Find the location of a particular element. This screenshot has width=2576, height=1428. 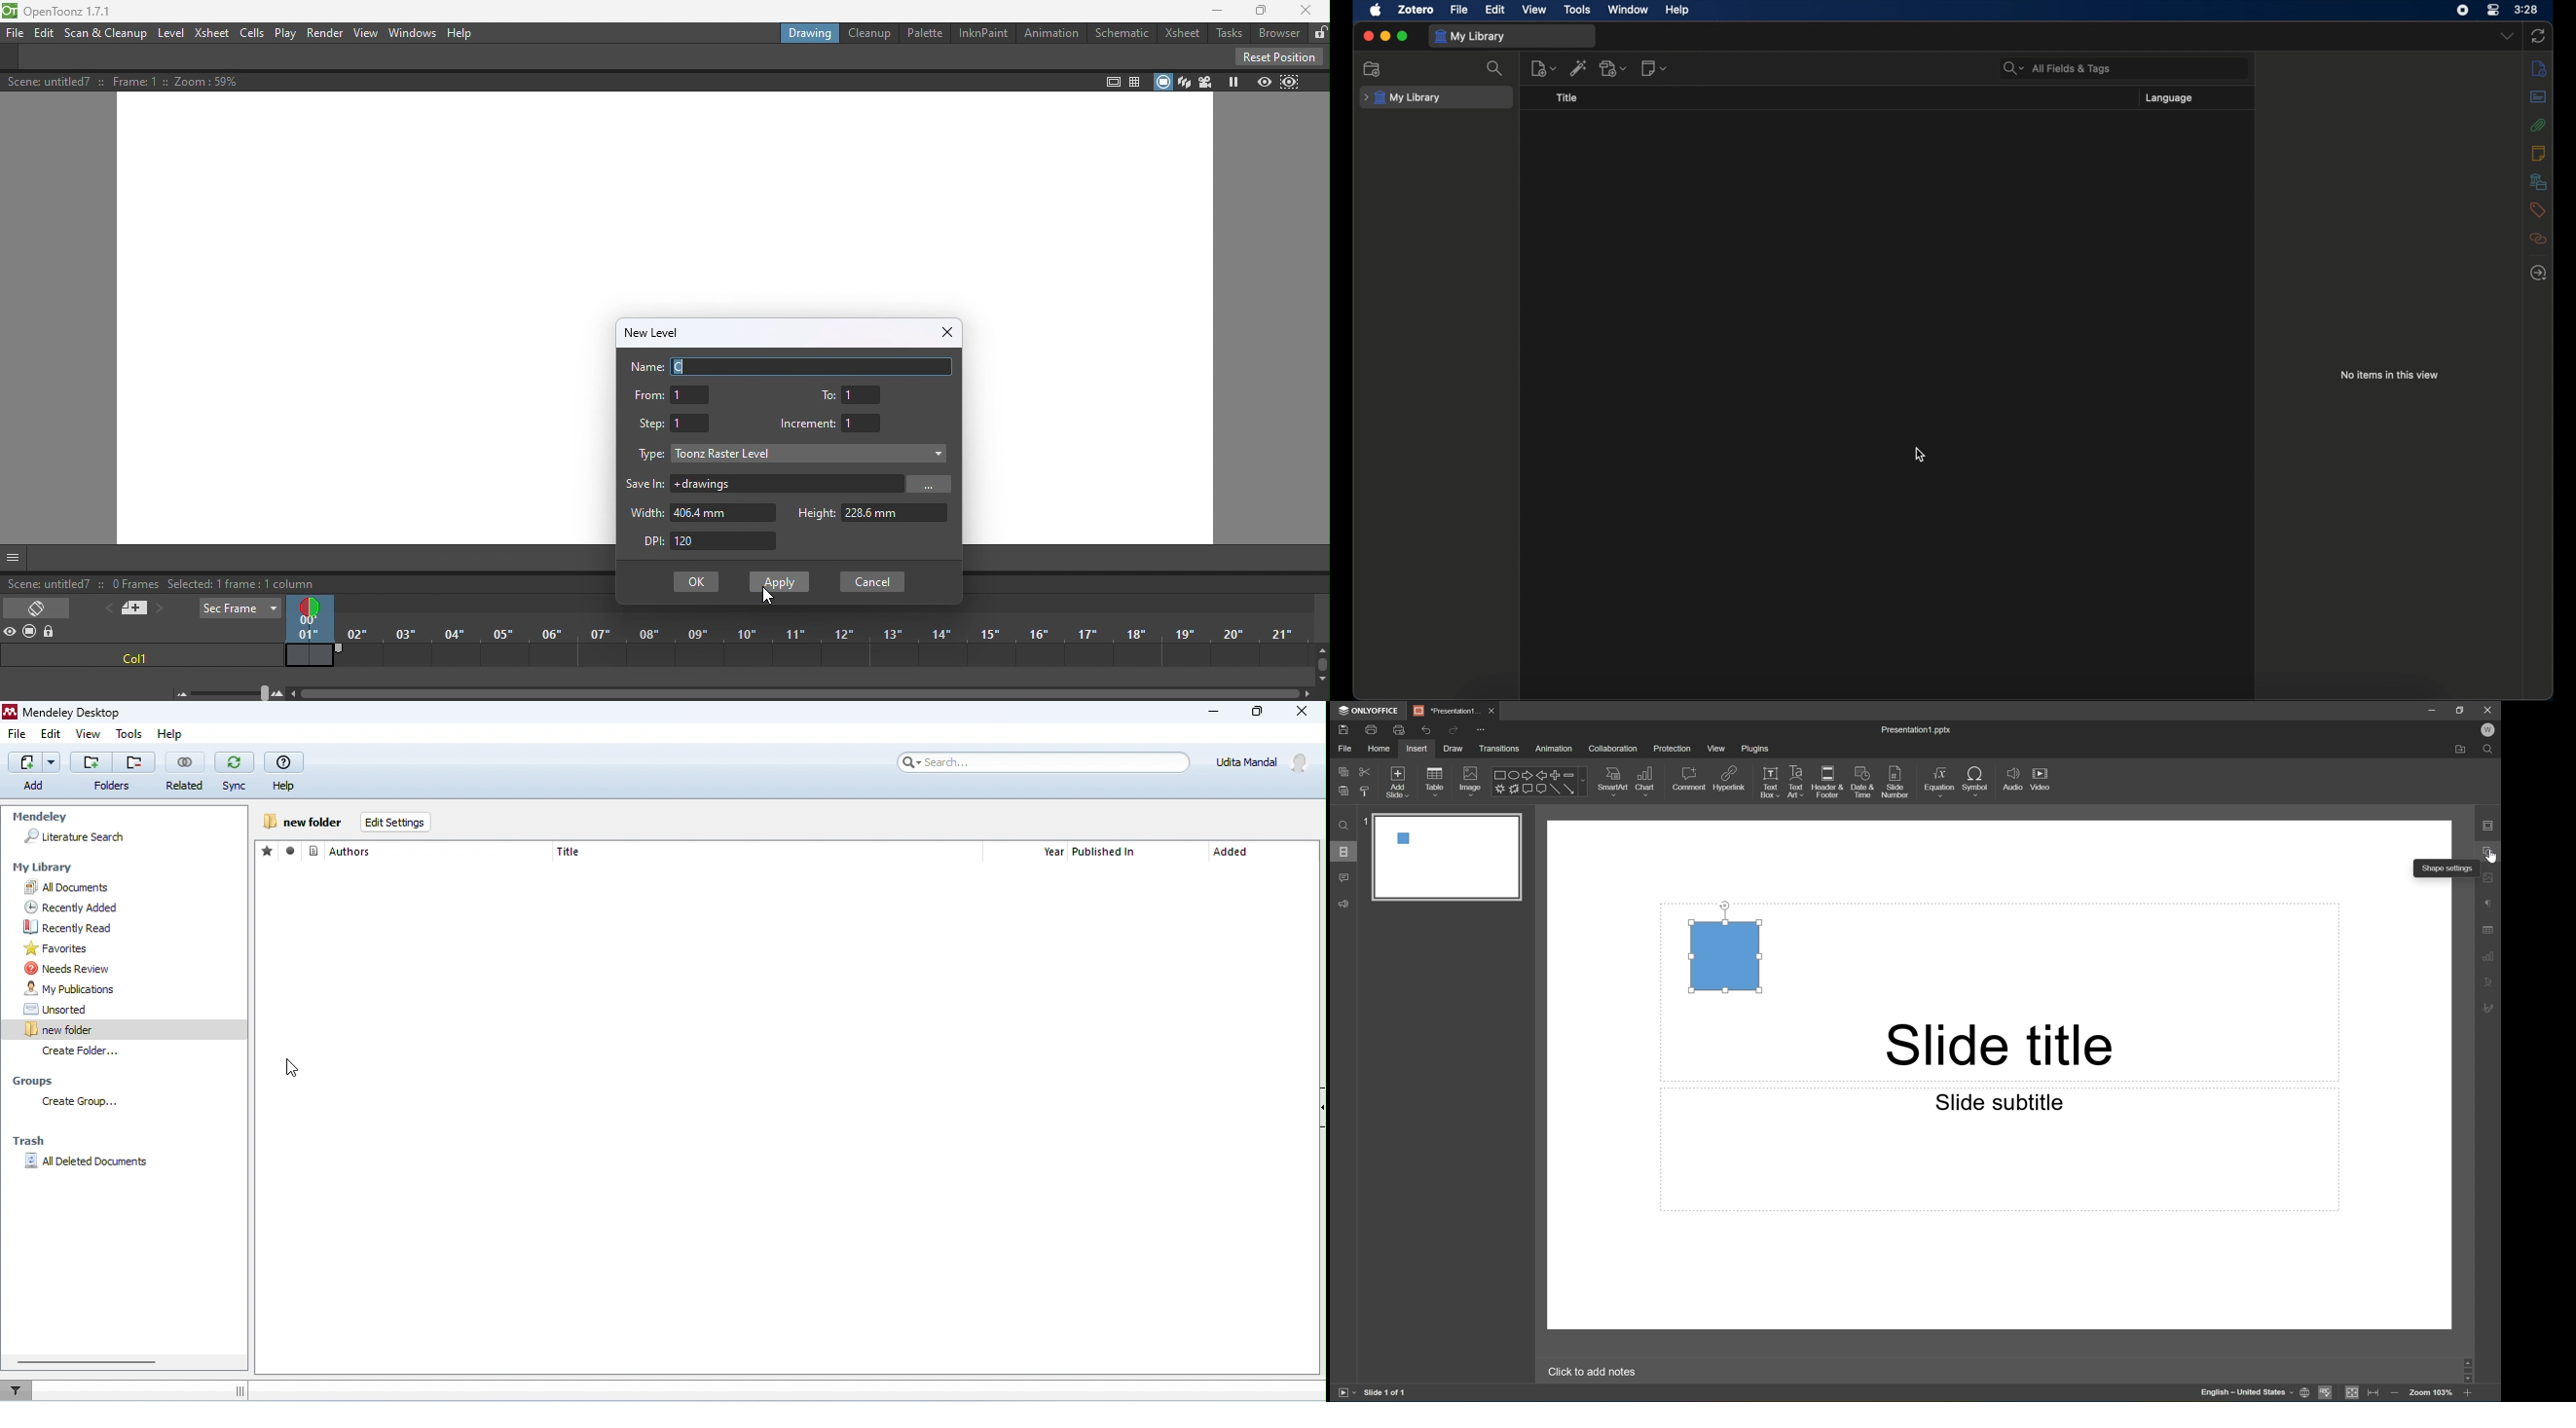

Plus is located at coordinates (1555, 775).